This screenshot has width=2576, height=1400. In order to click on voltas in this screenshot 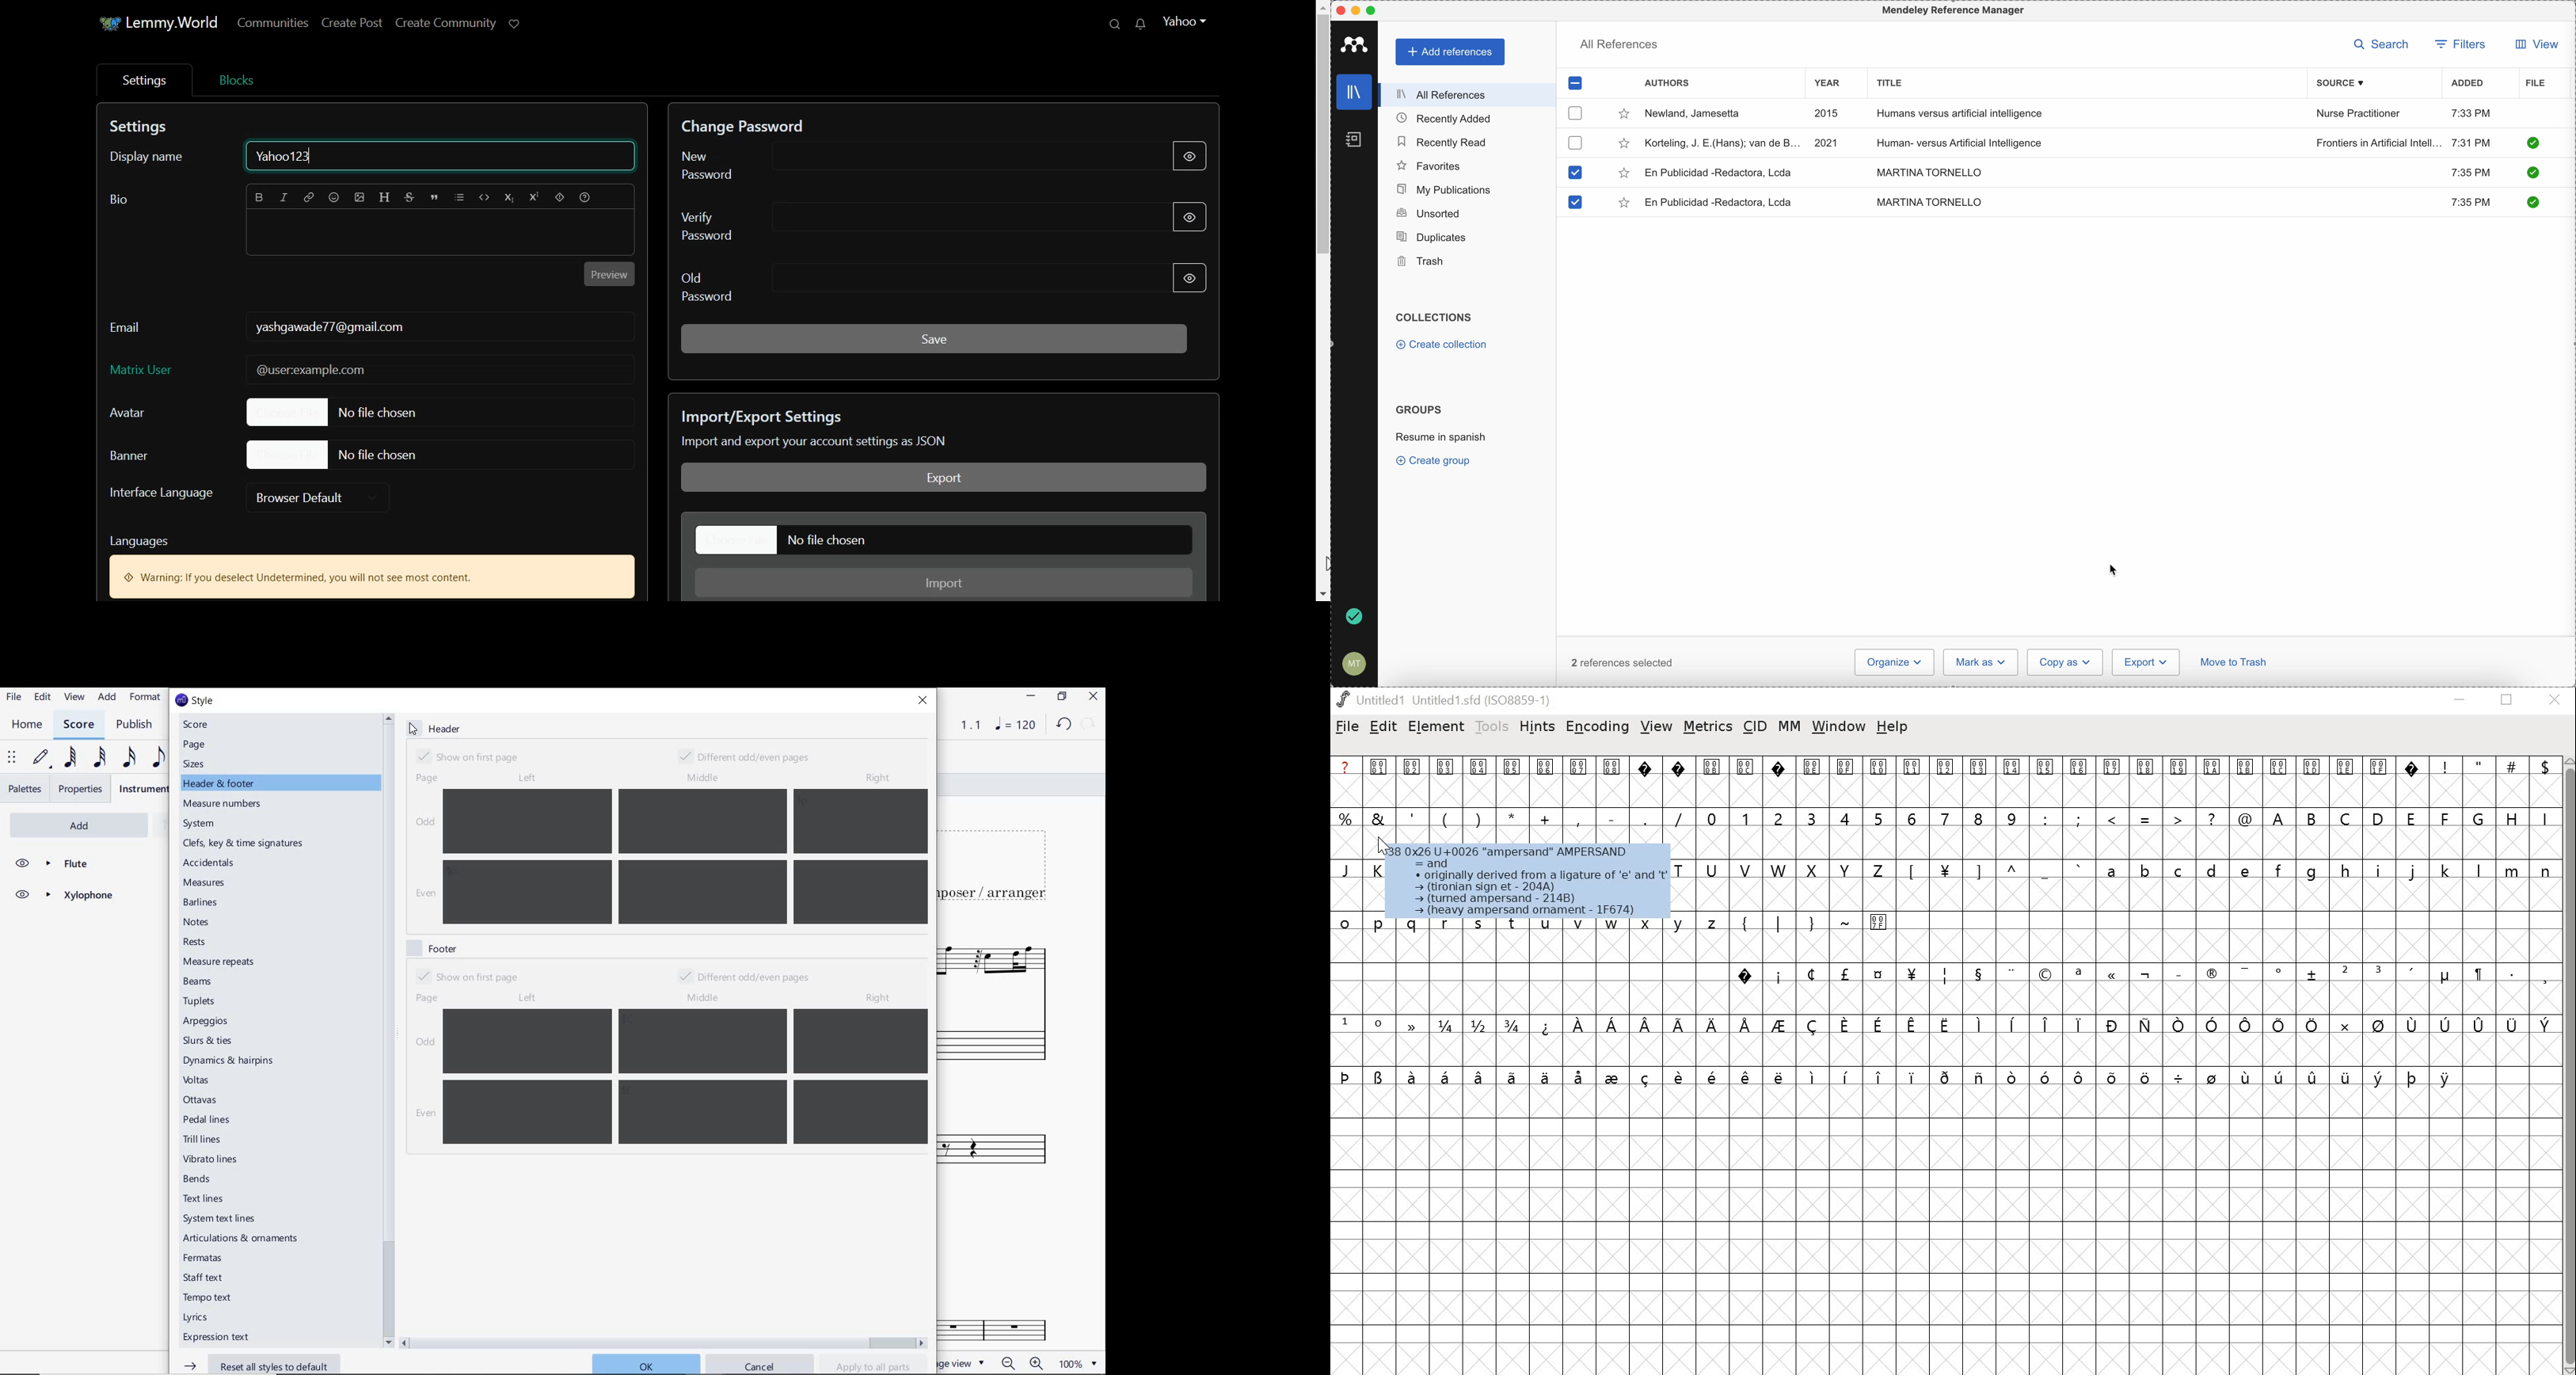, I will do `click(197, 1080)`.